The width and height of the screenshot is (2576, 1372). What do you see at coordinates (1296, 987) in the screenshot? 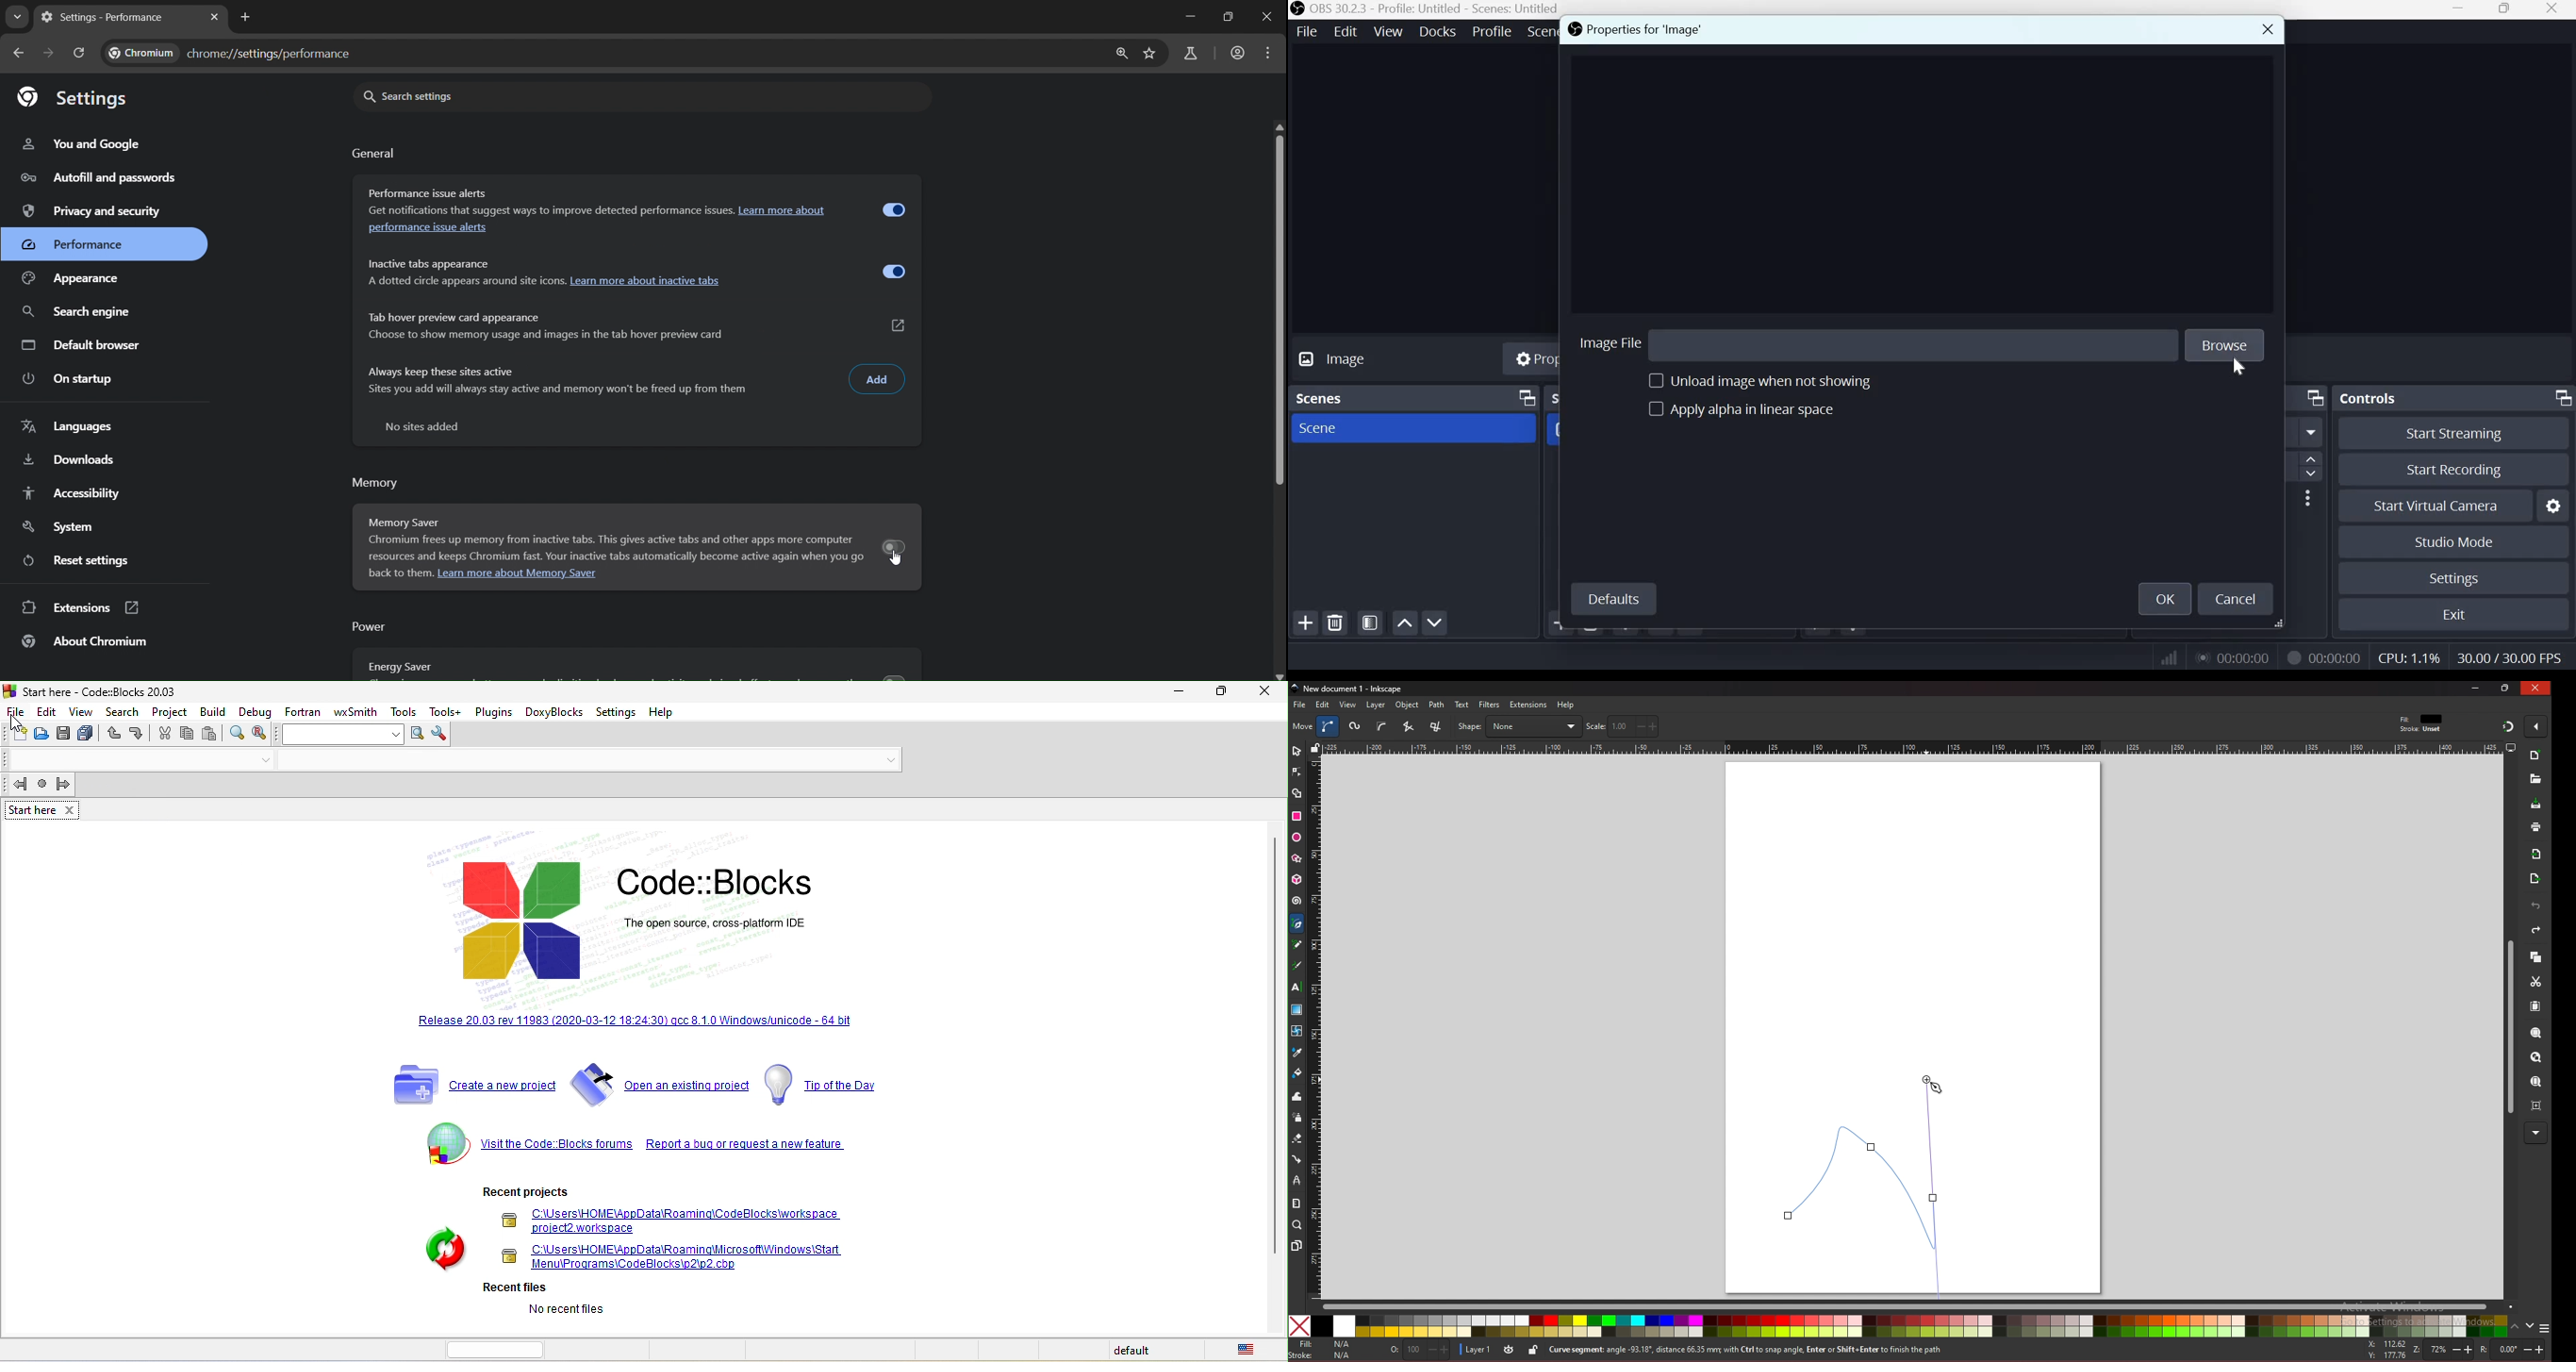
I see `text` at bounding box center [1296, 987].